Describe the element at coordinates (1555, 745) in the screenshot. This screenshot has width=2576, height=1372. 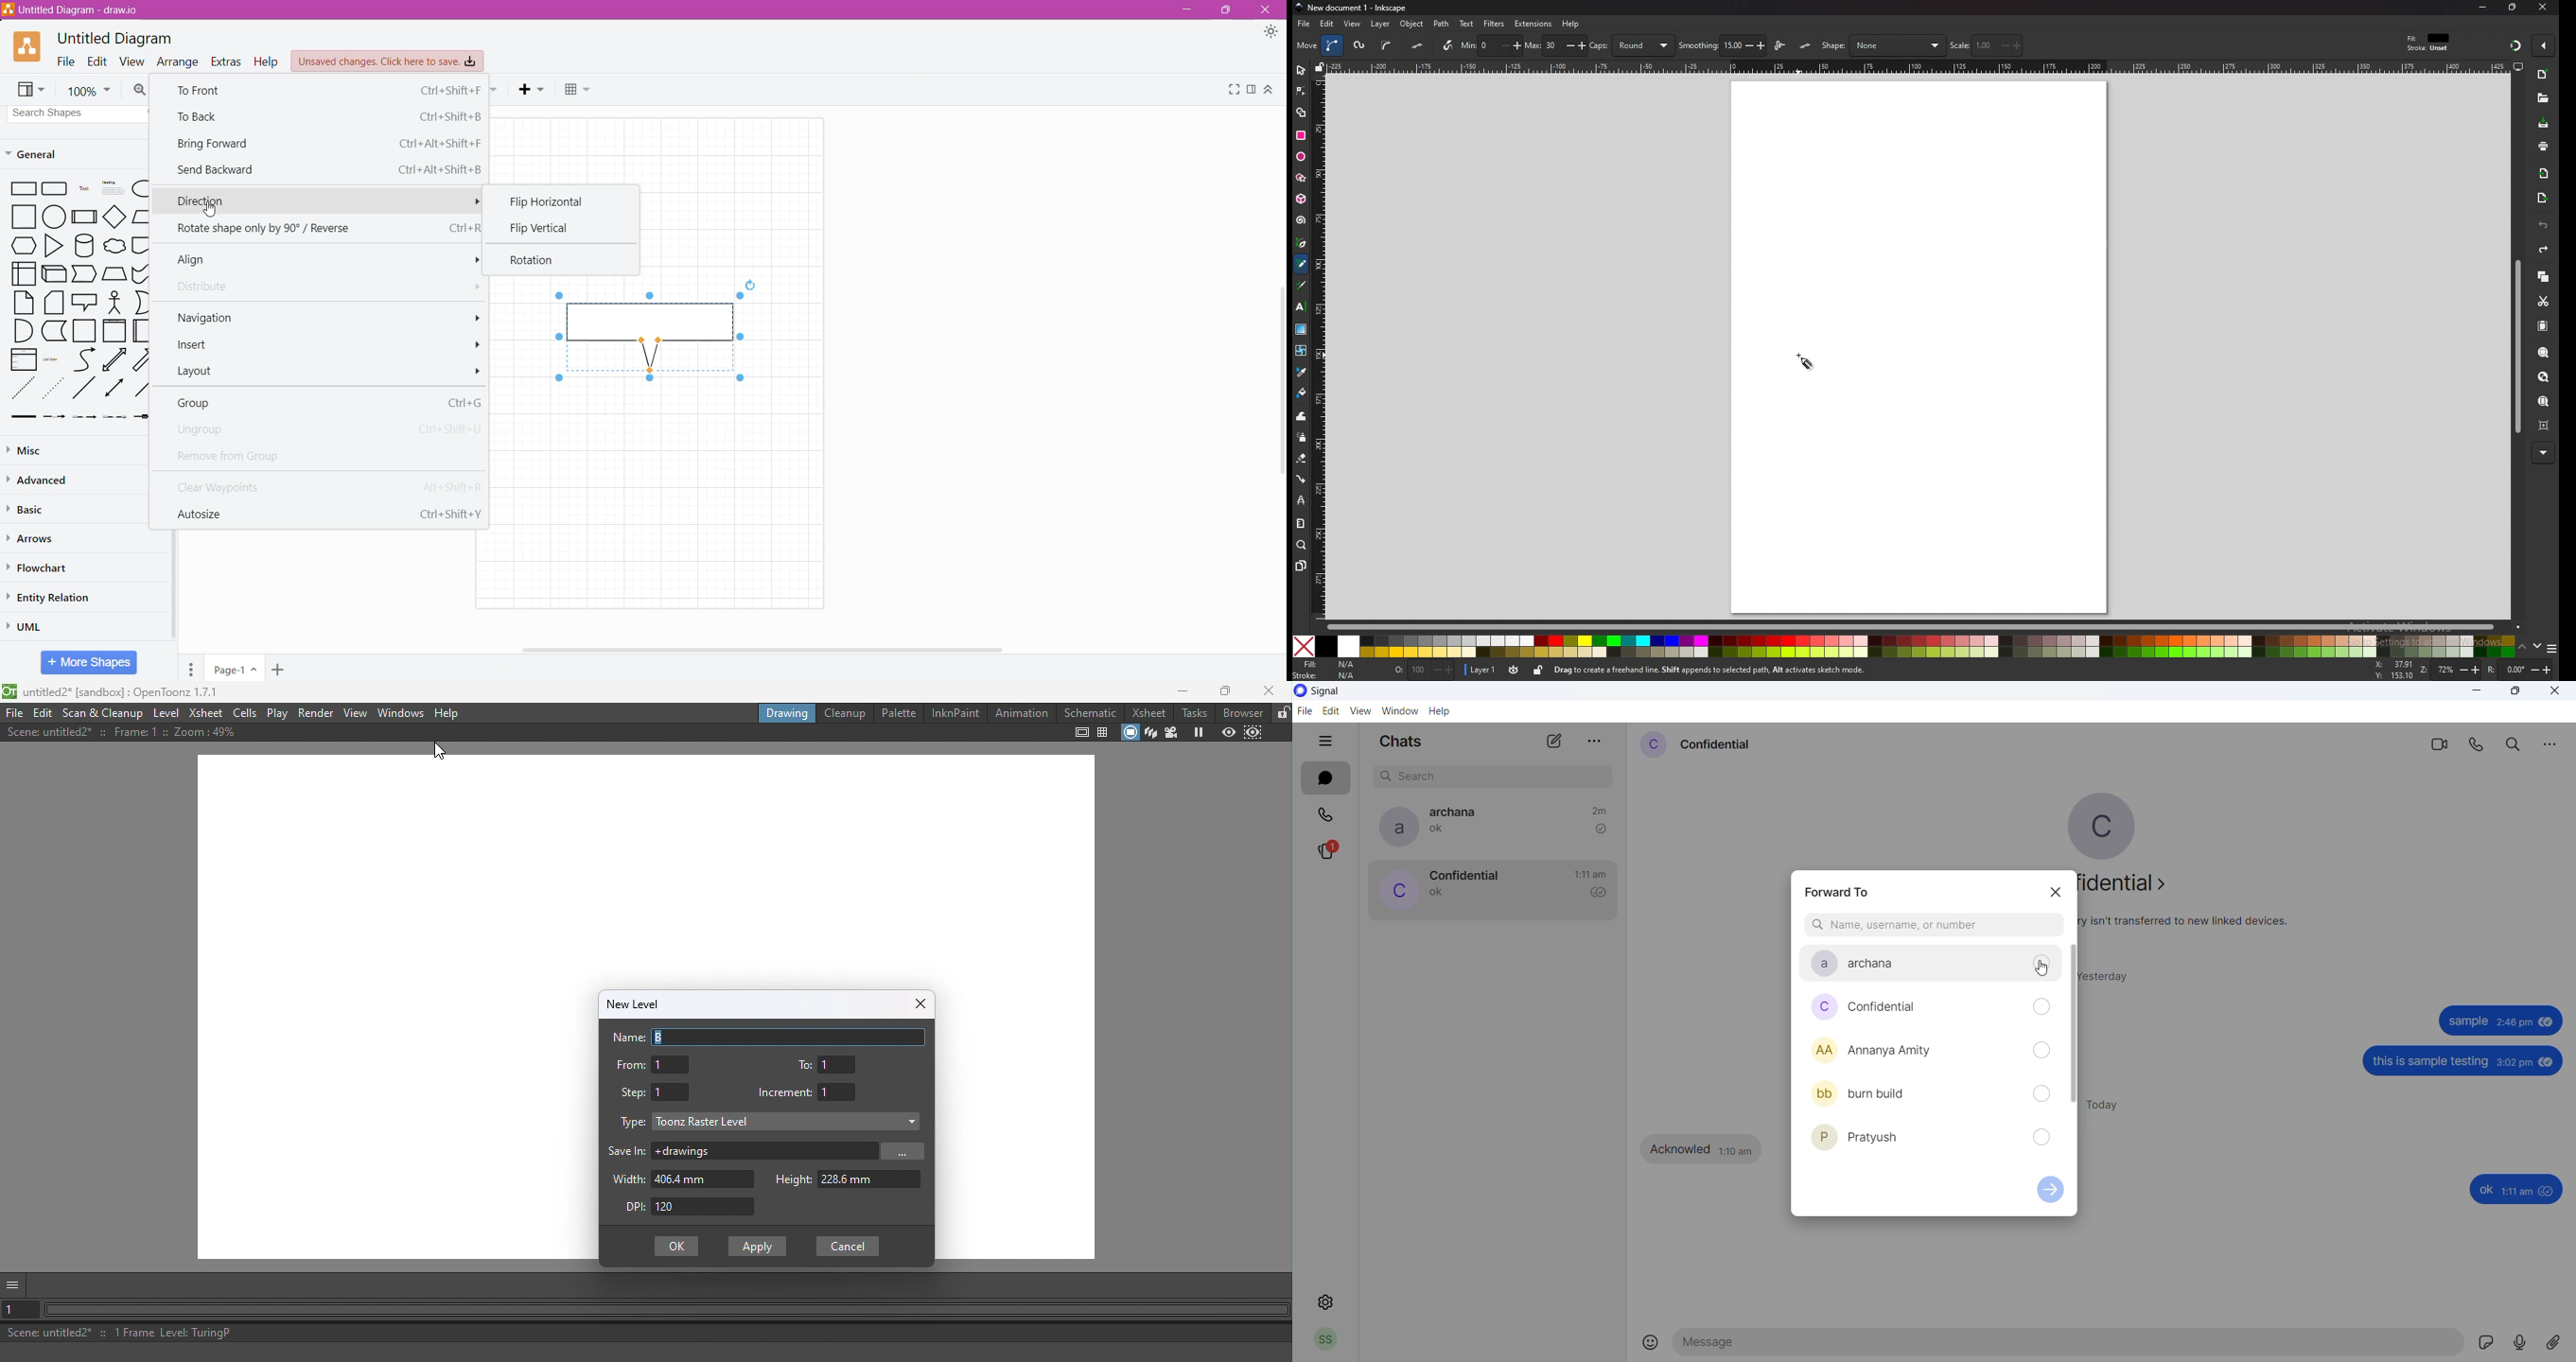
I see `new chat` at that location.